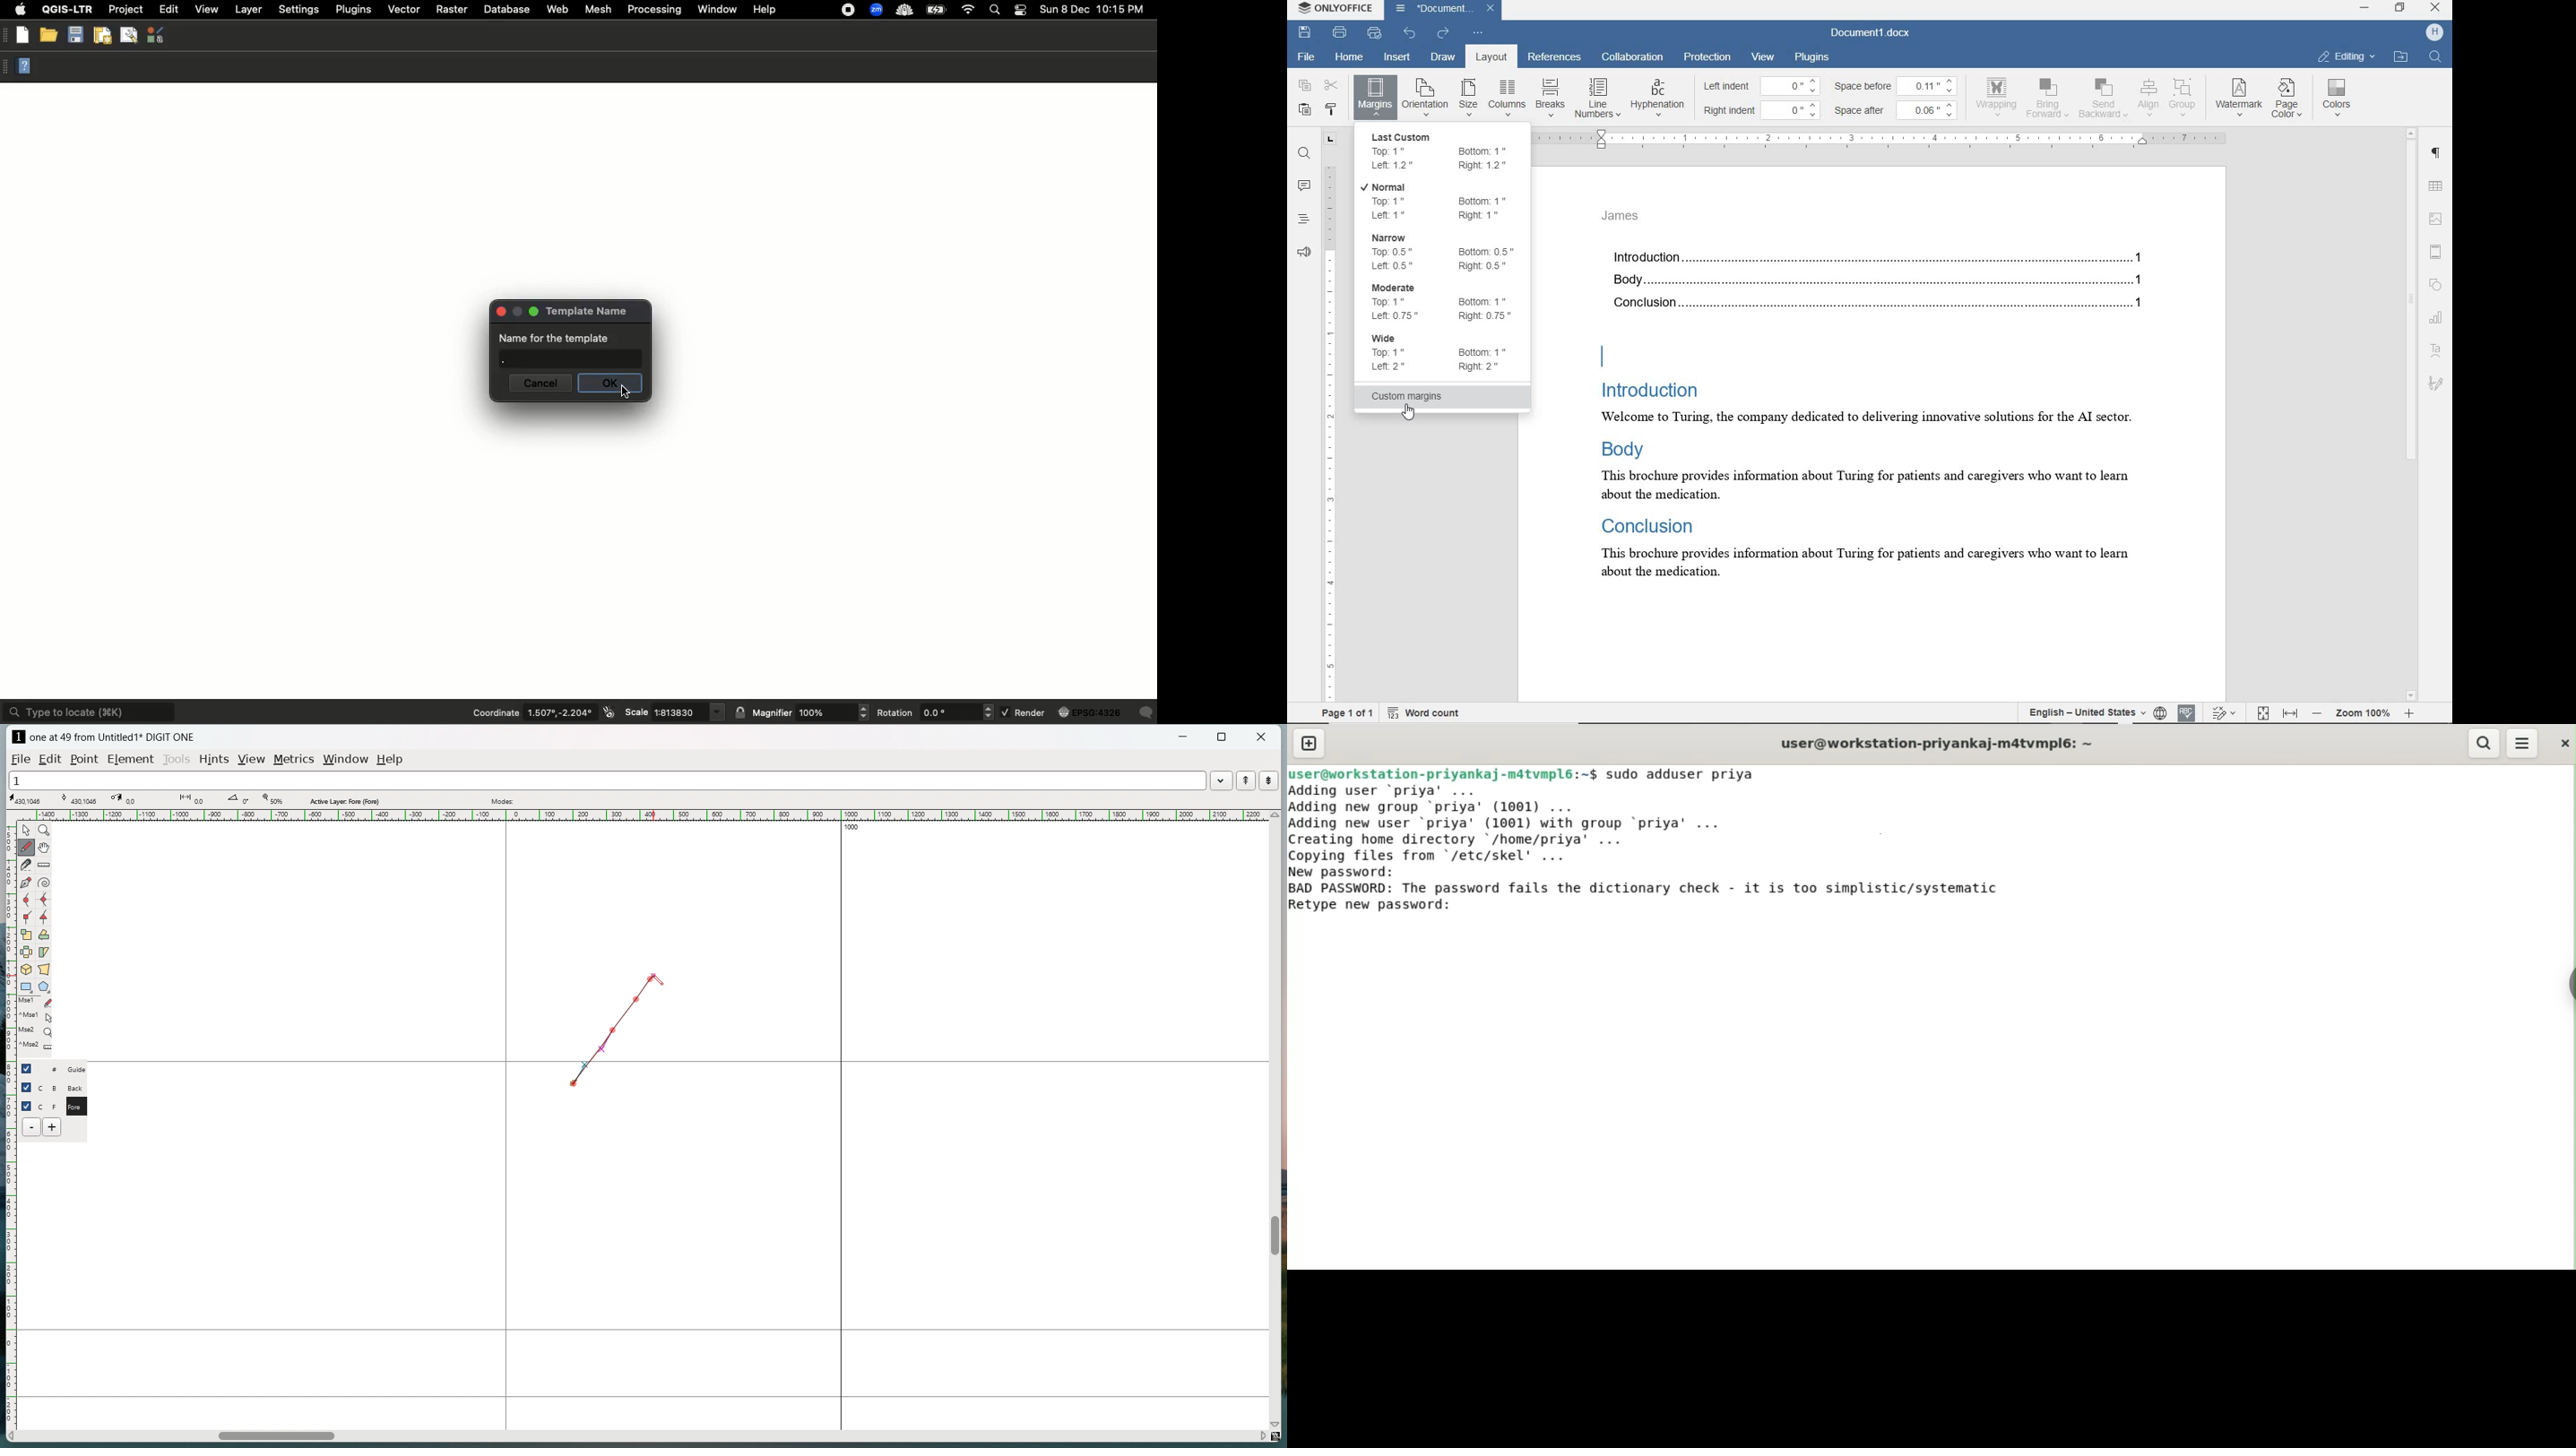  What do you see at coordinates (2183, 97) in the screenshot?
I see `group` at bounding box center [2183, 97].